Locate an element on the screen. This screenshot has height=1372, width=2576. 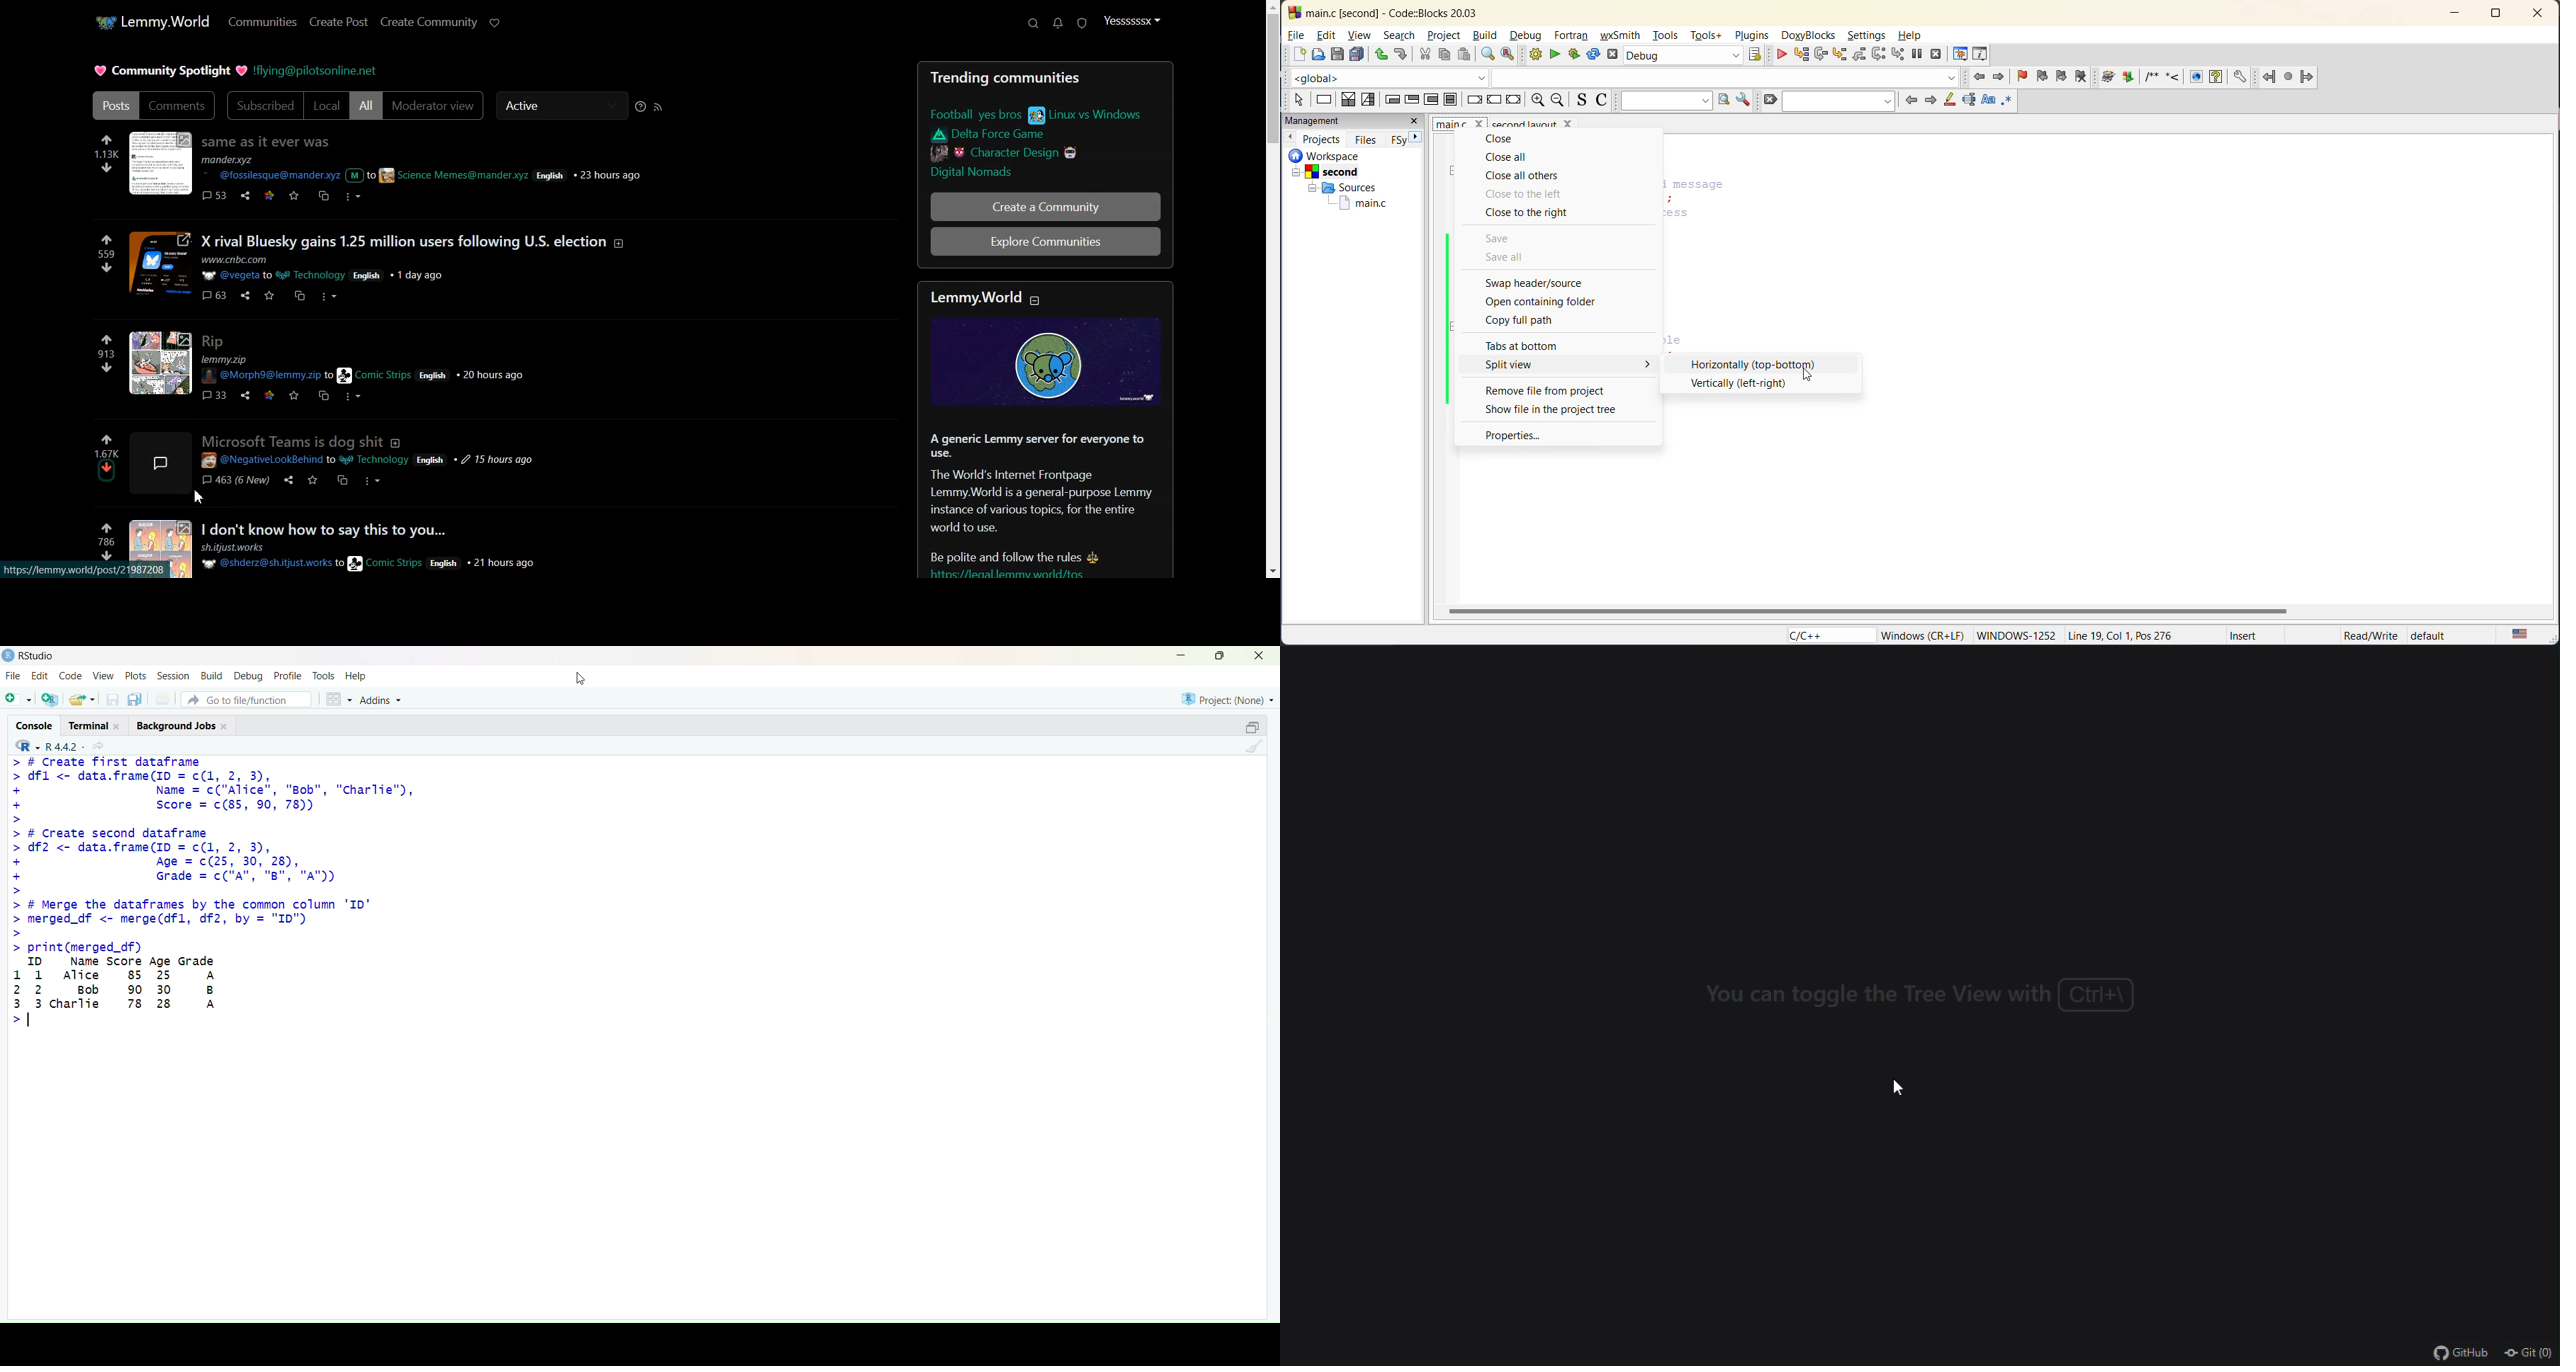
Local is located at coordinates (326, 105).